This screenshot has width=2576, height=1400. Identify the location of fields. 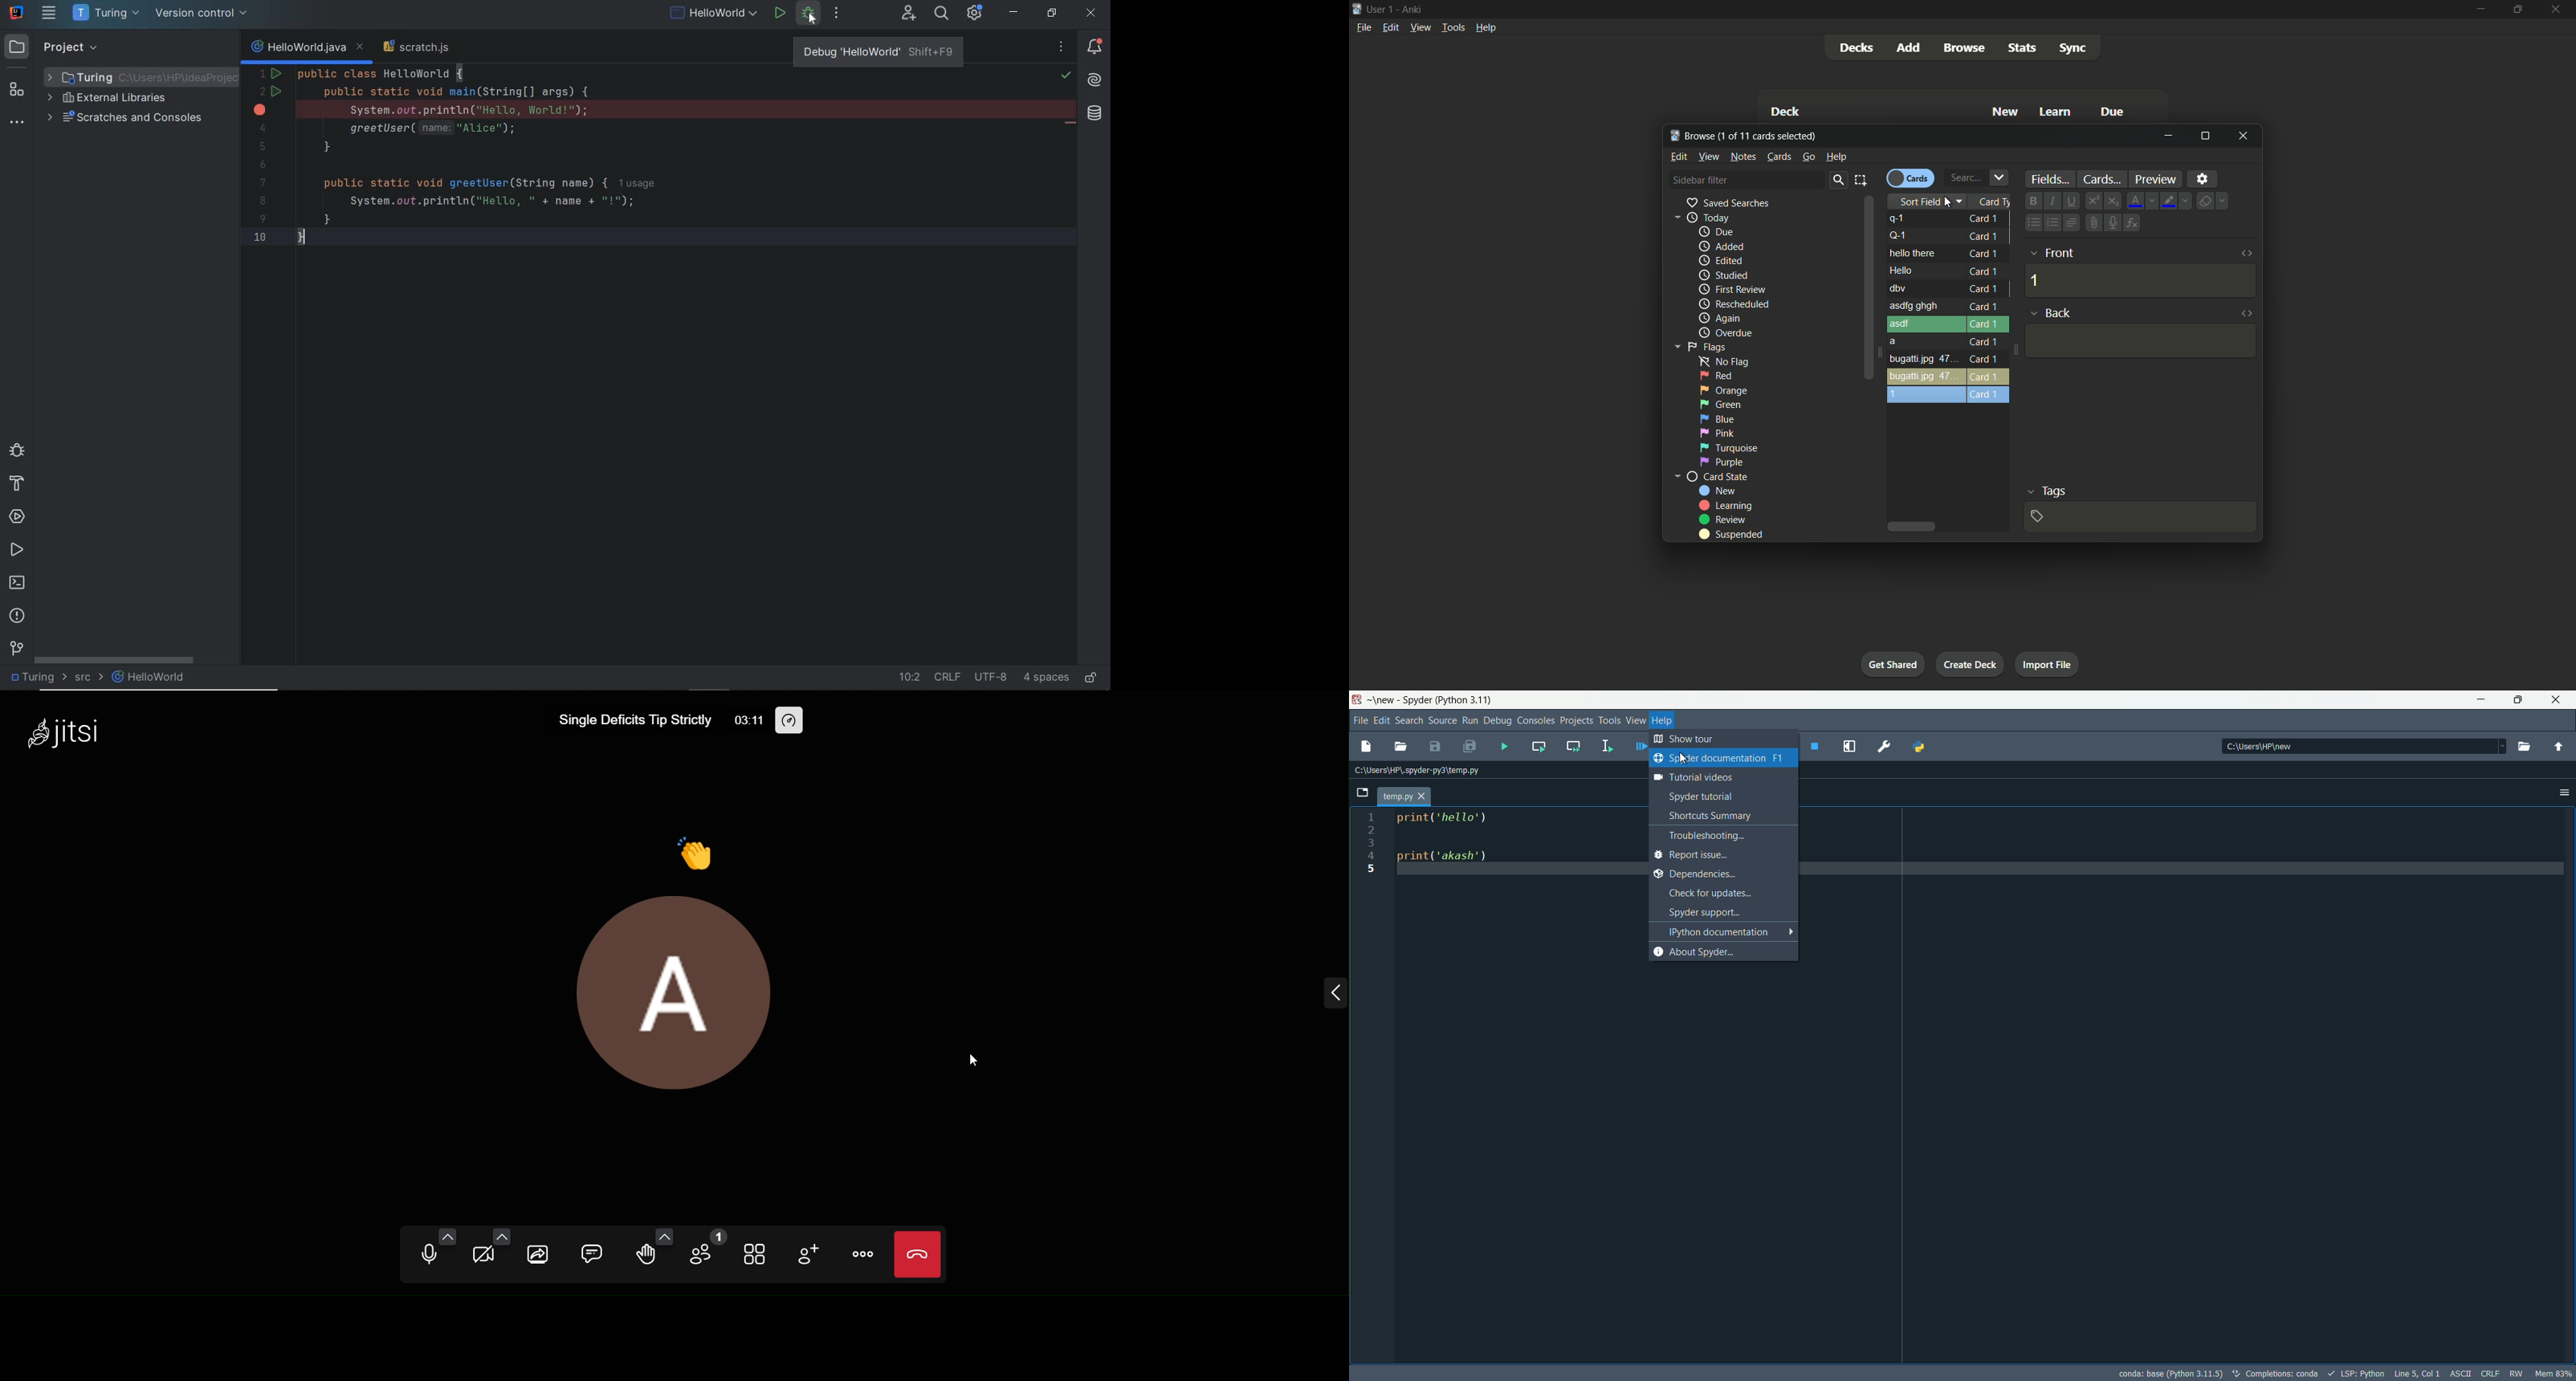
(2049, 179).